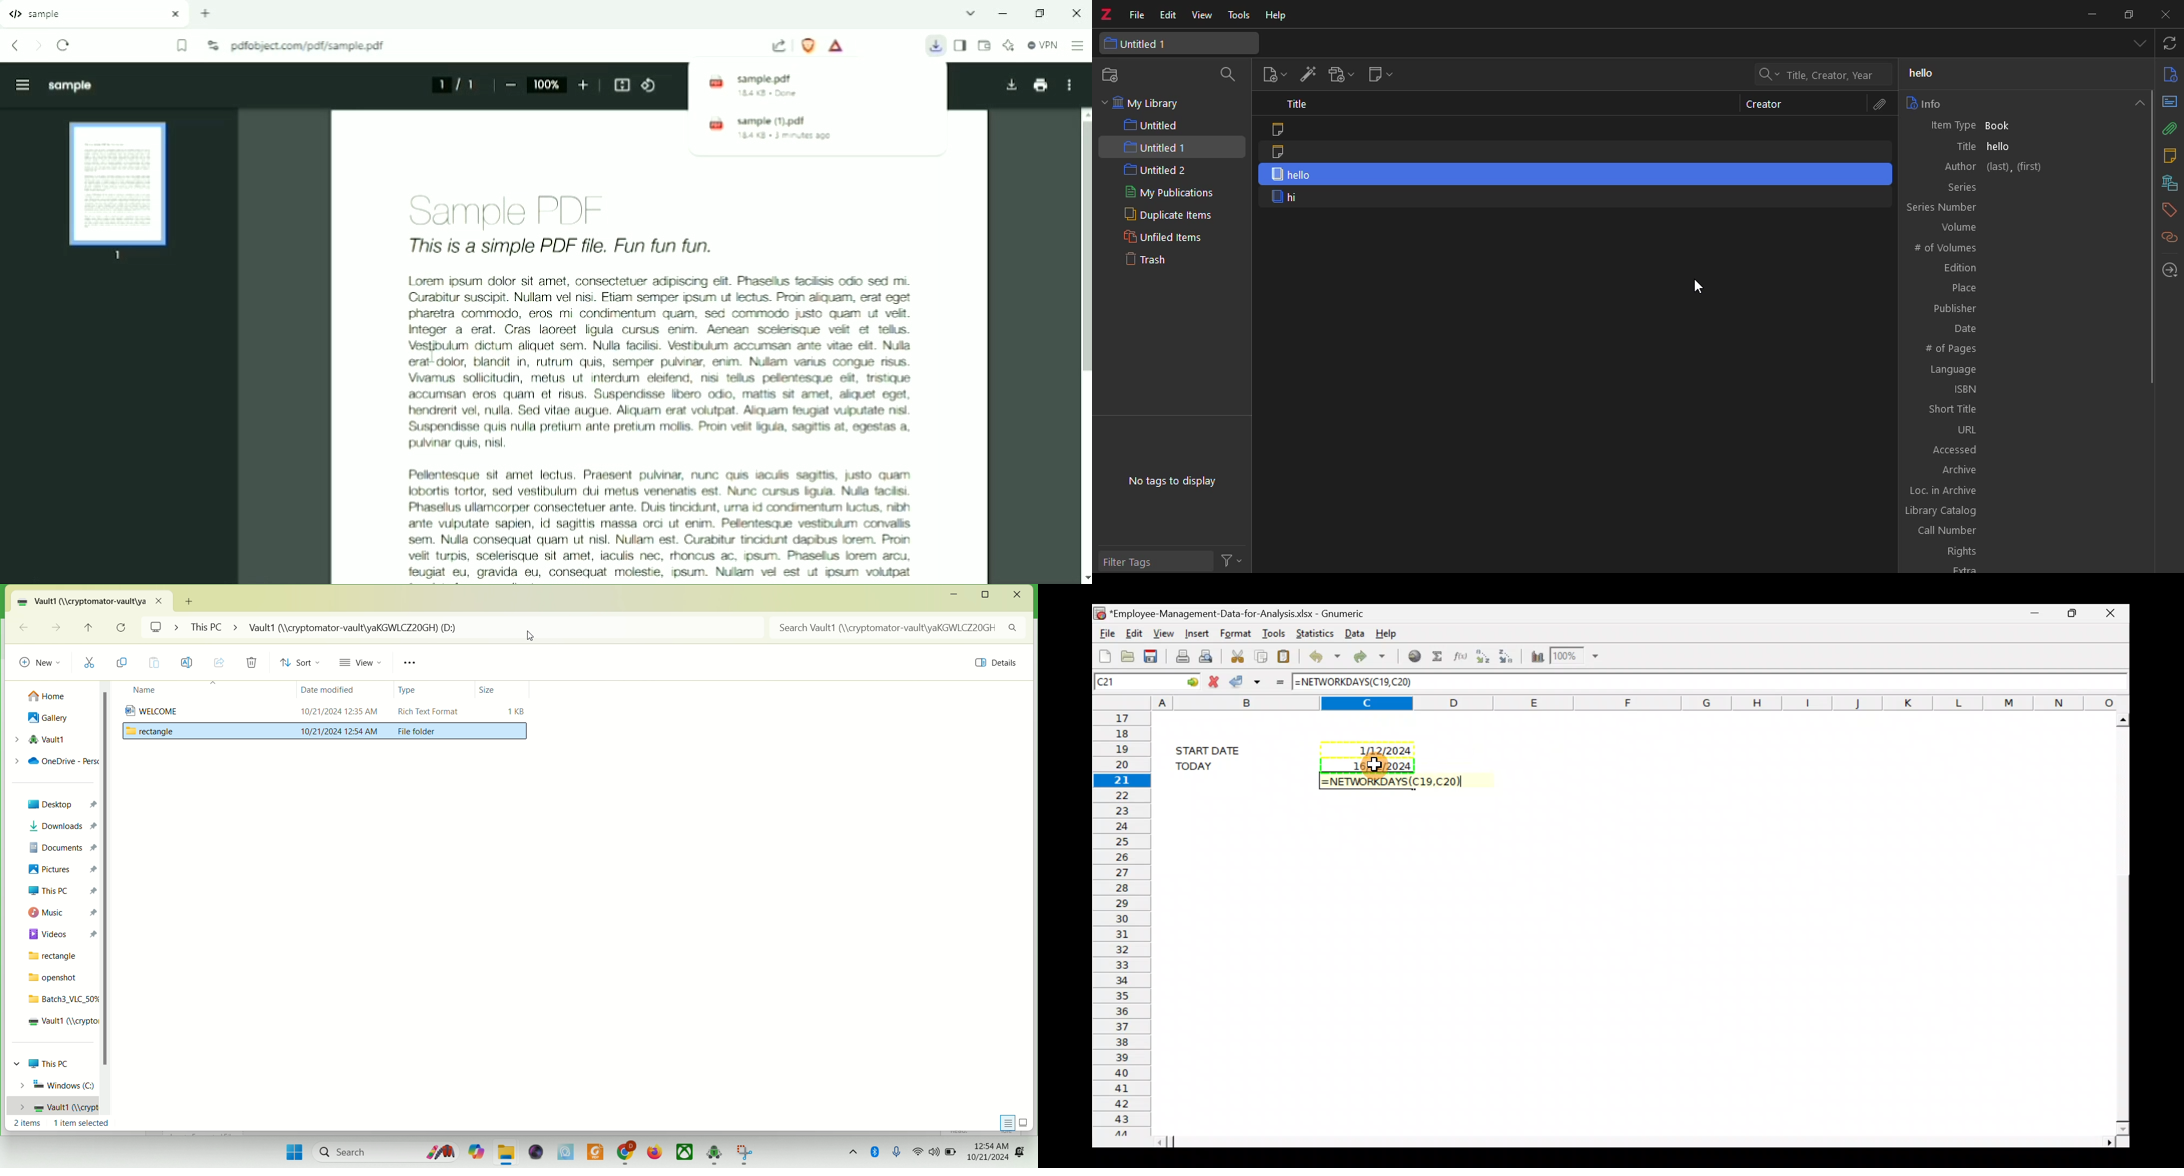 Image resolution: width=2184 pixels, height=1176 pixels. What do you see at coordinates (2169, 156) in the screenshot?
I see `notes` at bounding box center [2169, 156].